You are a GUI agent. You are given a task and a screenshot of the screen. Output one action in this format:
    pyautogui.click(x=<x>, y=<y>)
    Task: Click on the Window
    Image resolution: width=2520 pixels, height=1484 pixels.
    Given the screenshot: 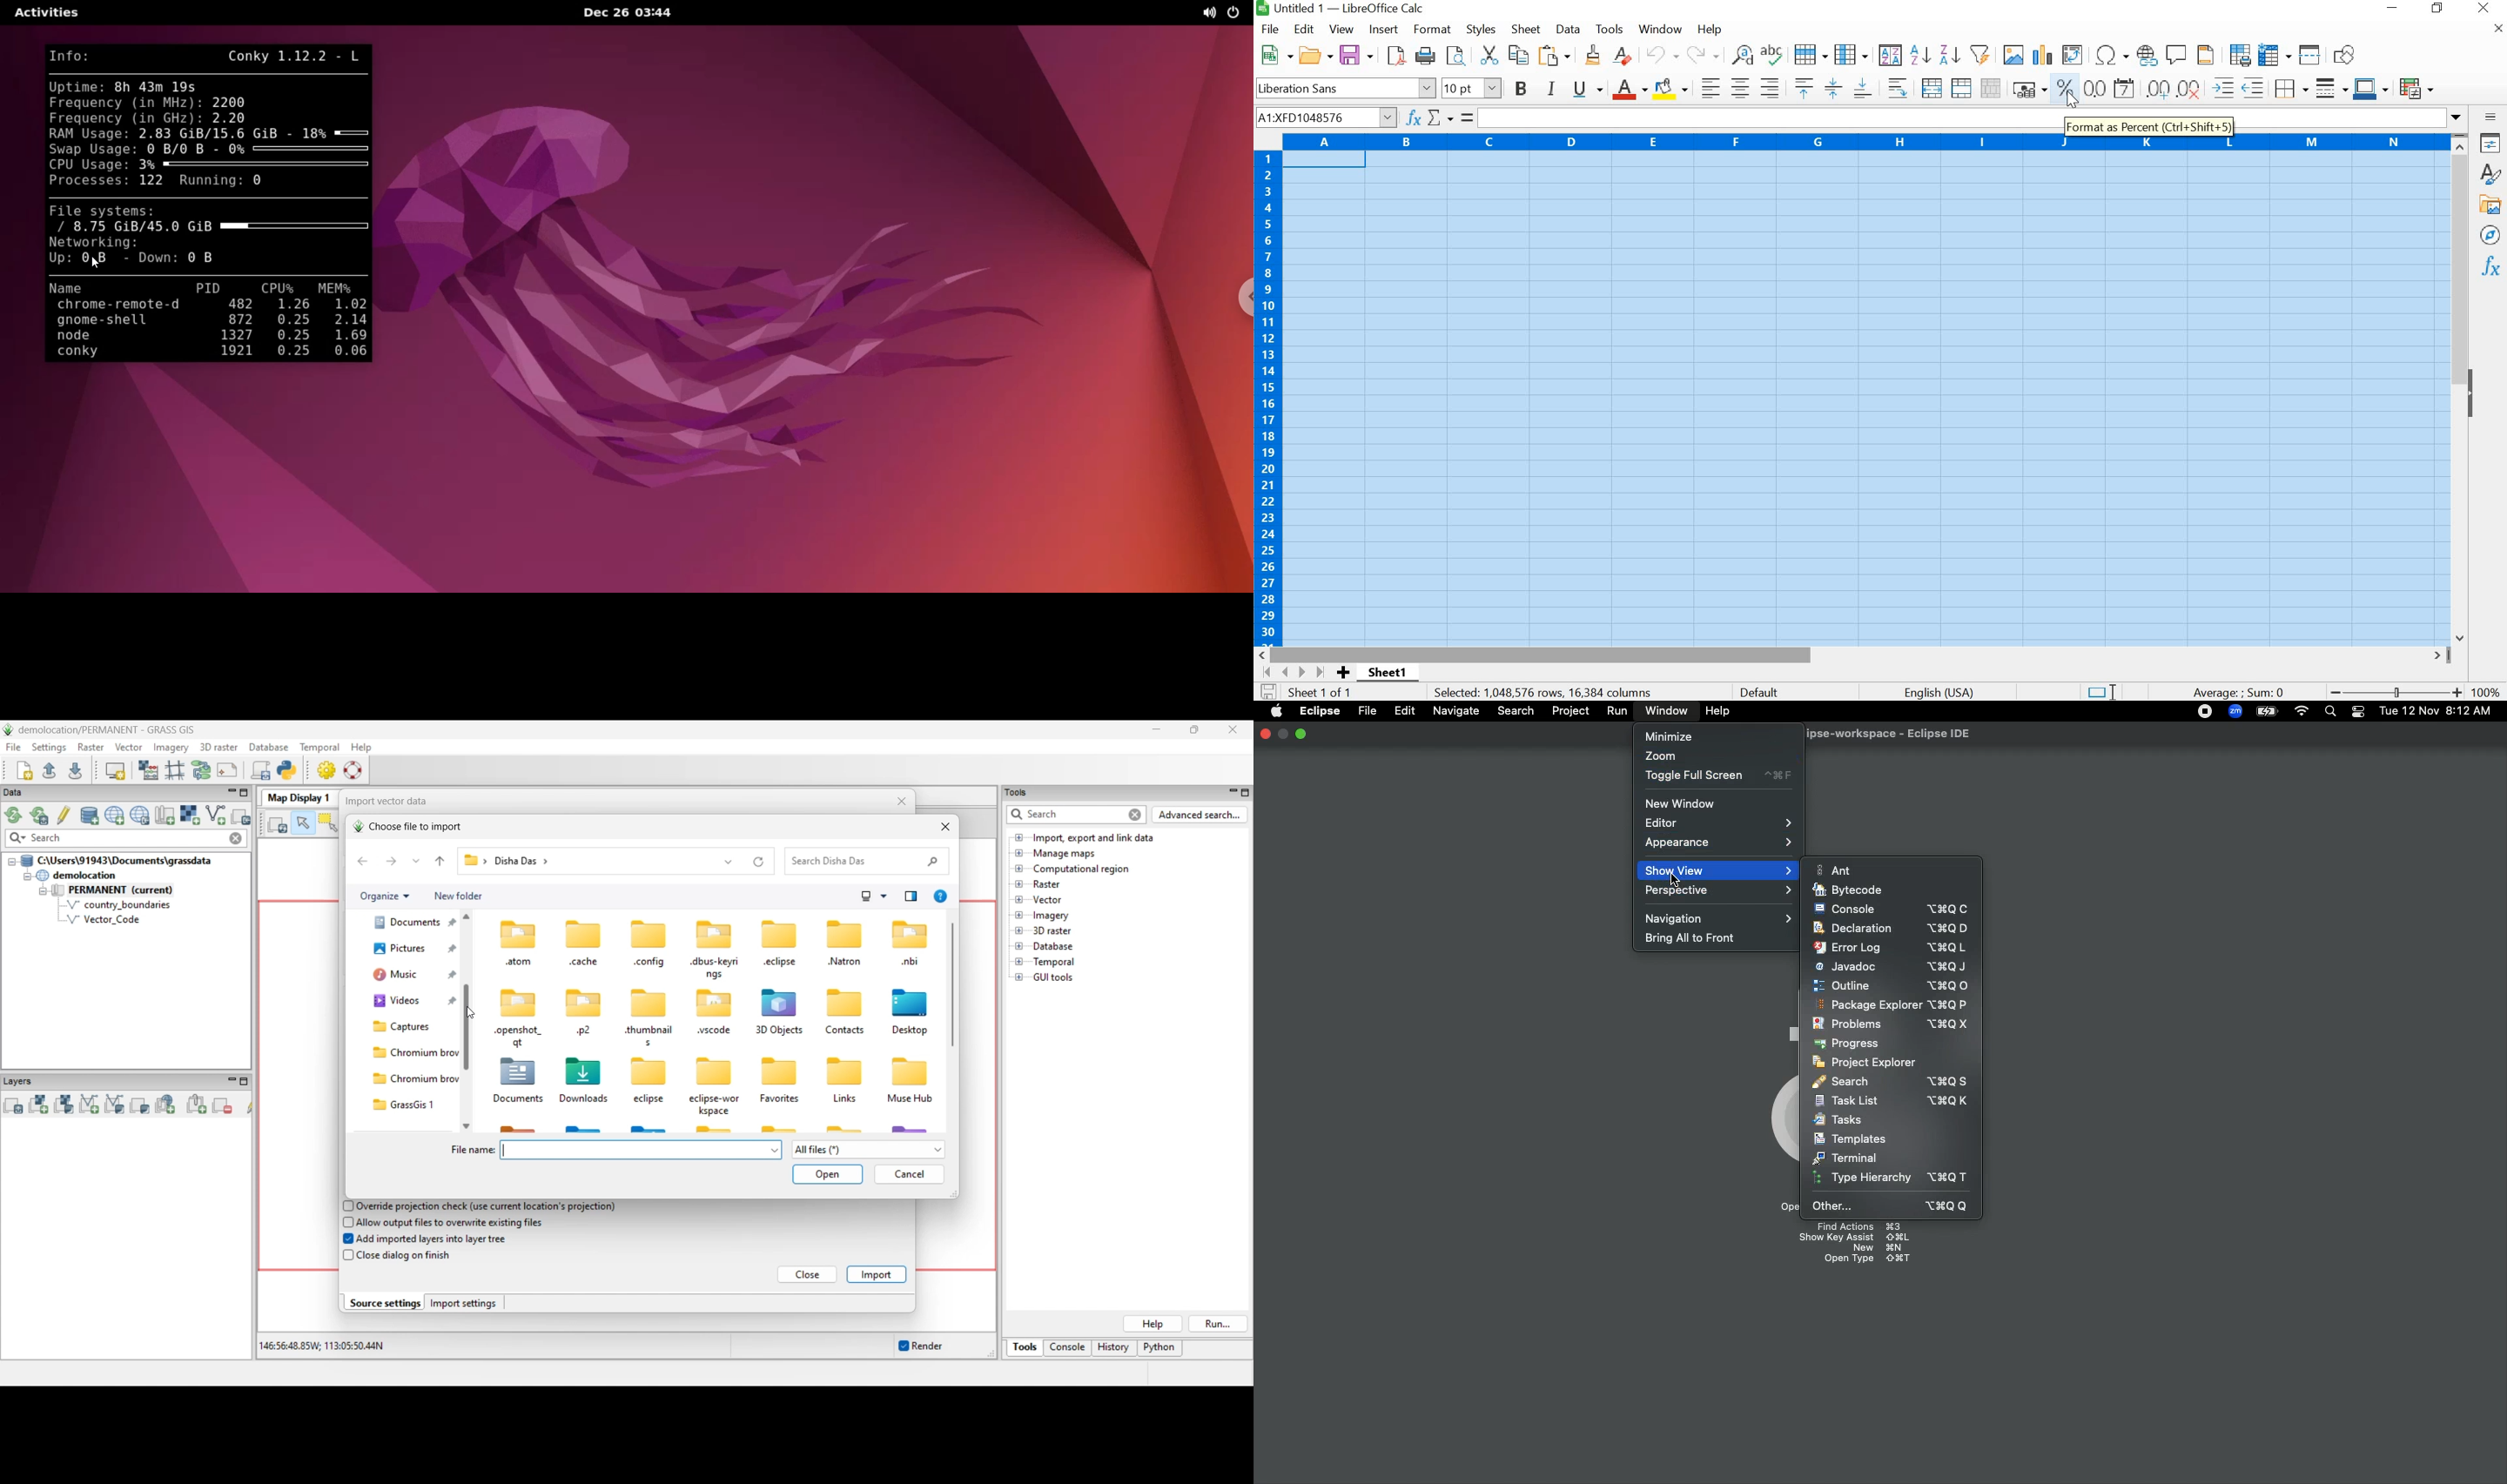 What is the action you would take?
    pyautogui.click(x=1663, y=711)
    